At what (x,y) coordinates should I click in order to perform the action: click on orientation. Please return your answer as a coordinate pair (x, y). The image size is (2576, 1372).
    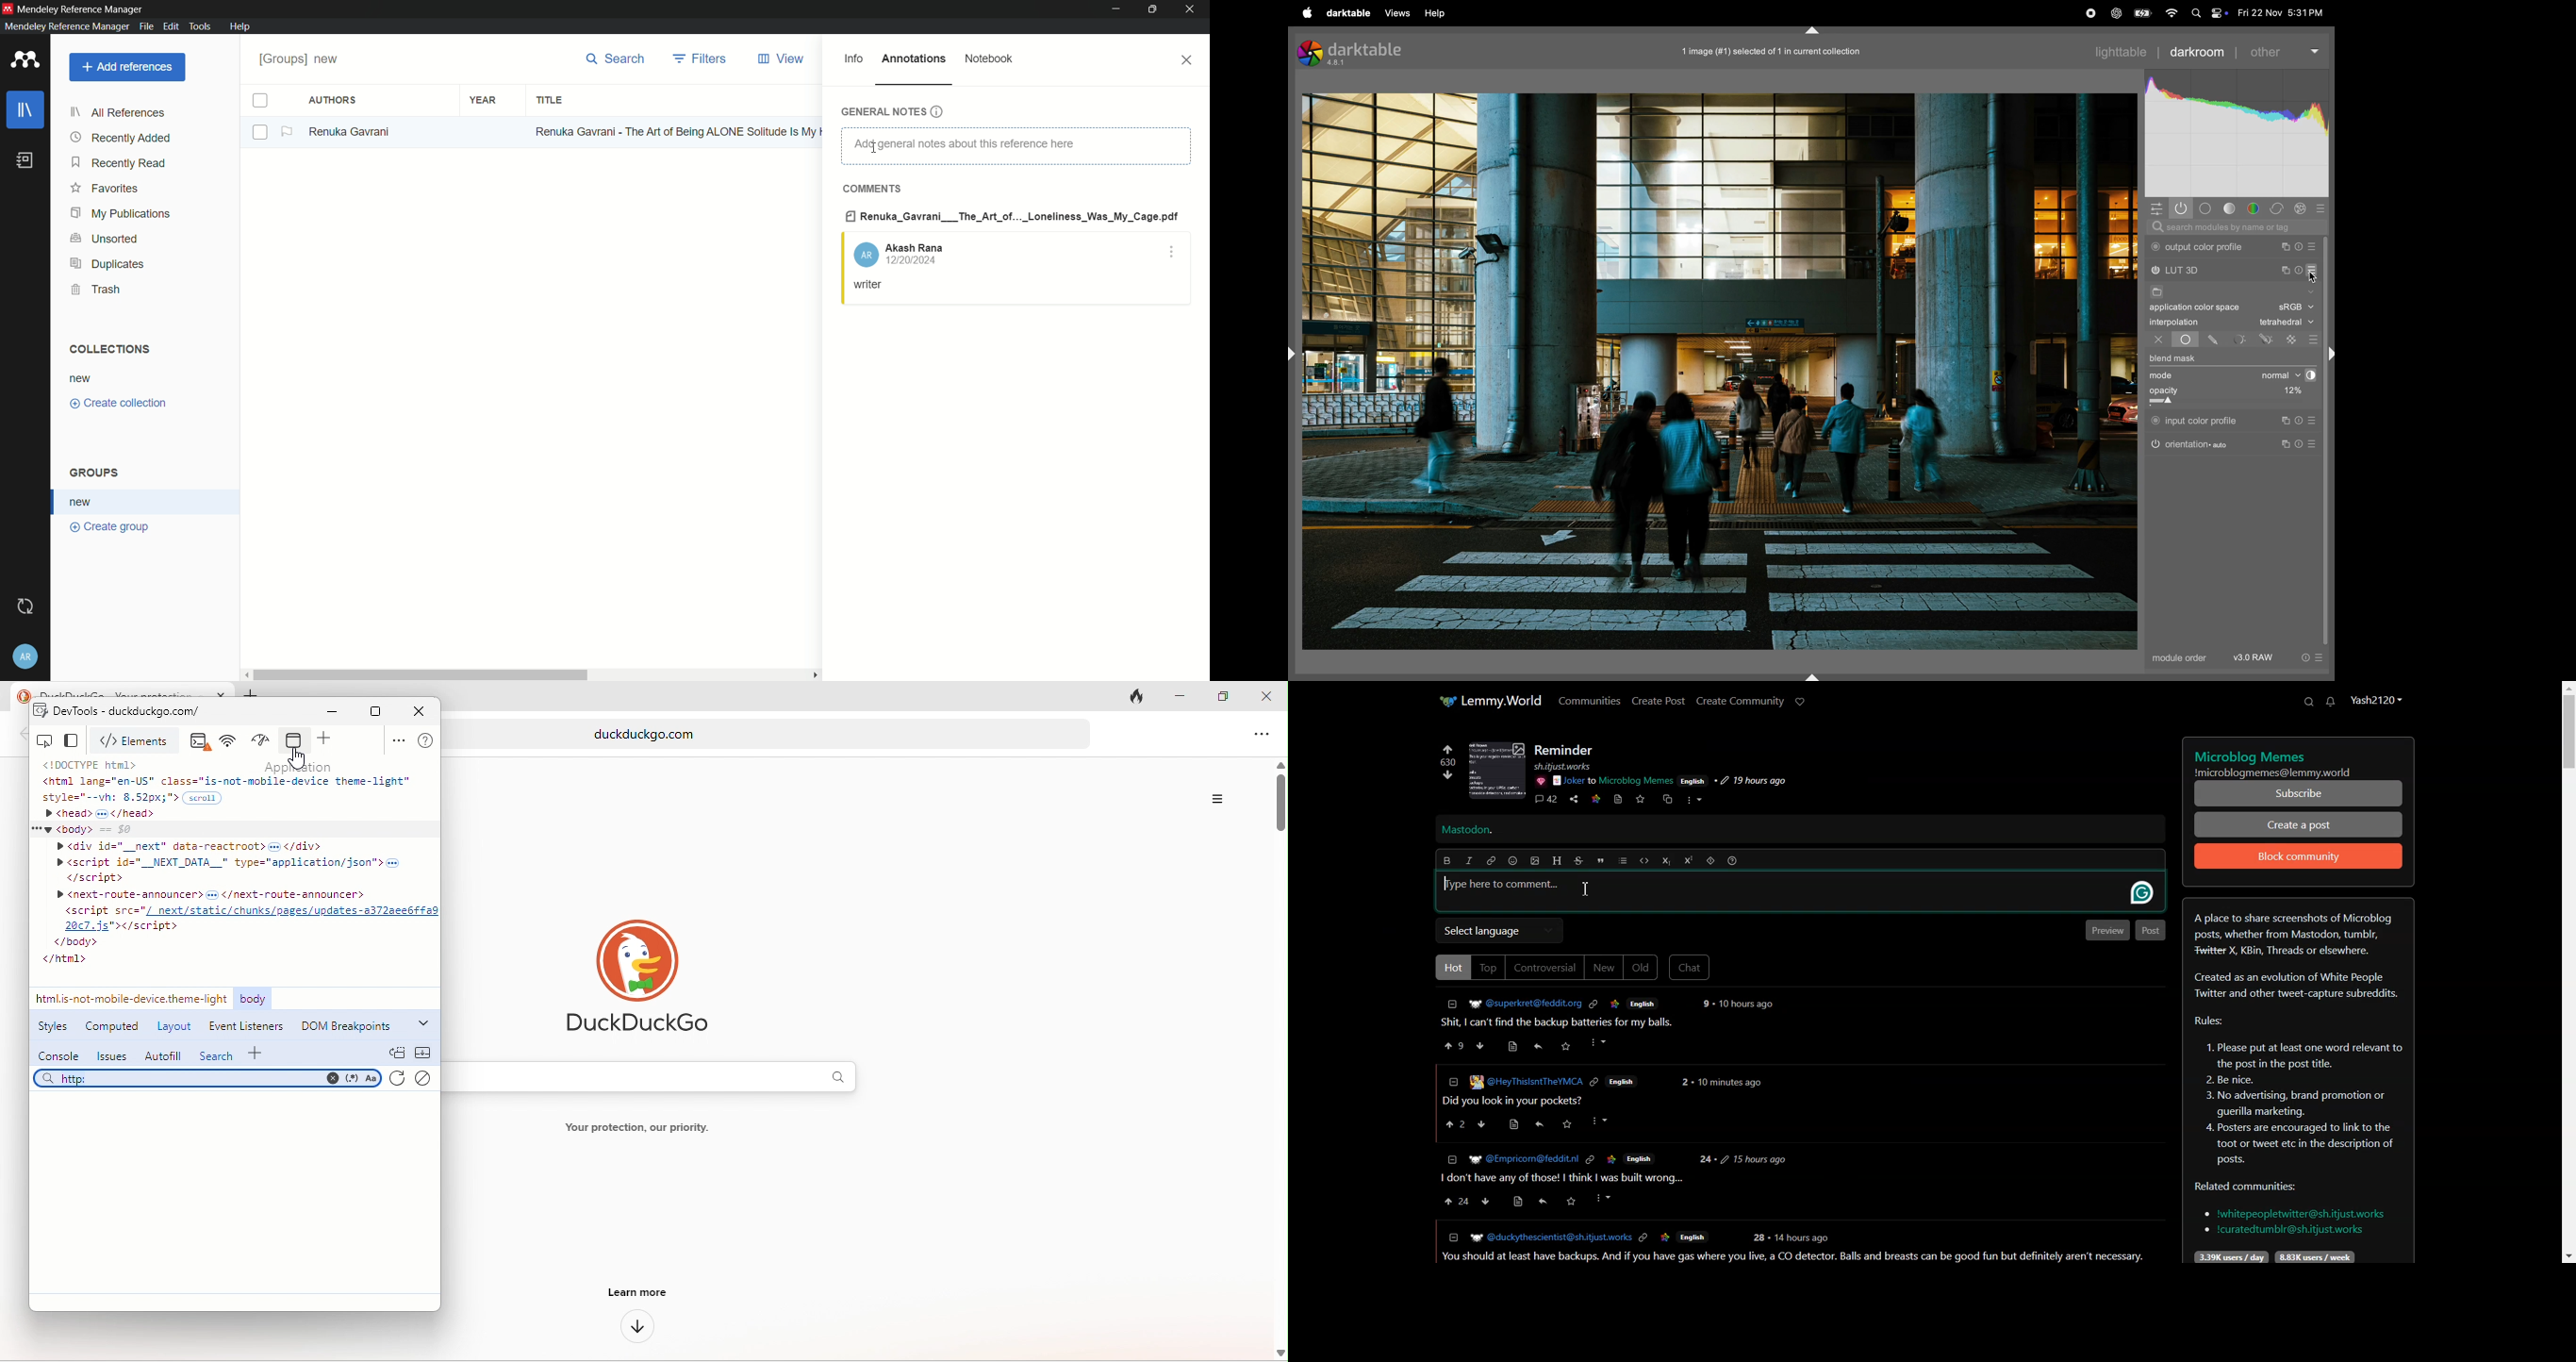
    Looking at the image, I should click on (2190, 444).